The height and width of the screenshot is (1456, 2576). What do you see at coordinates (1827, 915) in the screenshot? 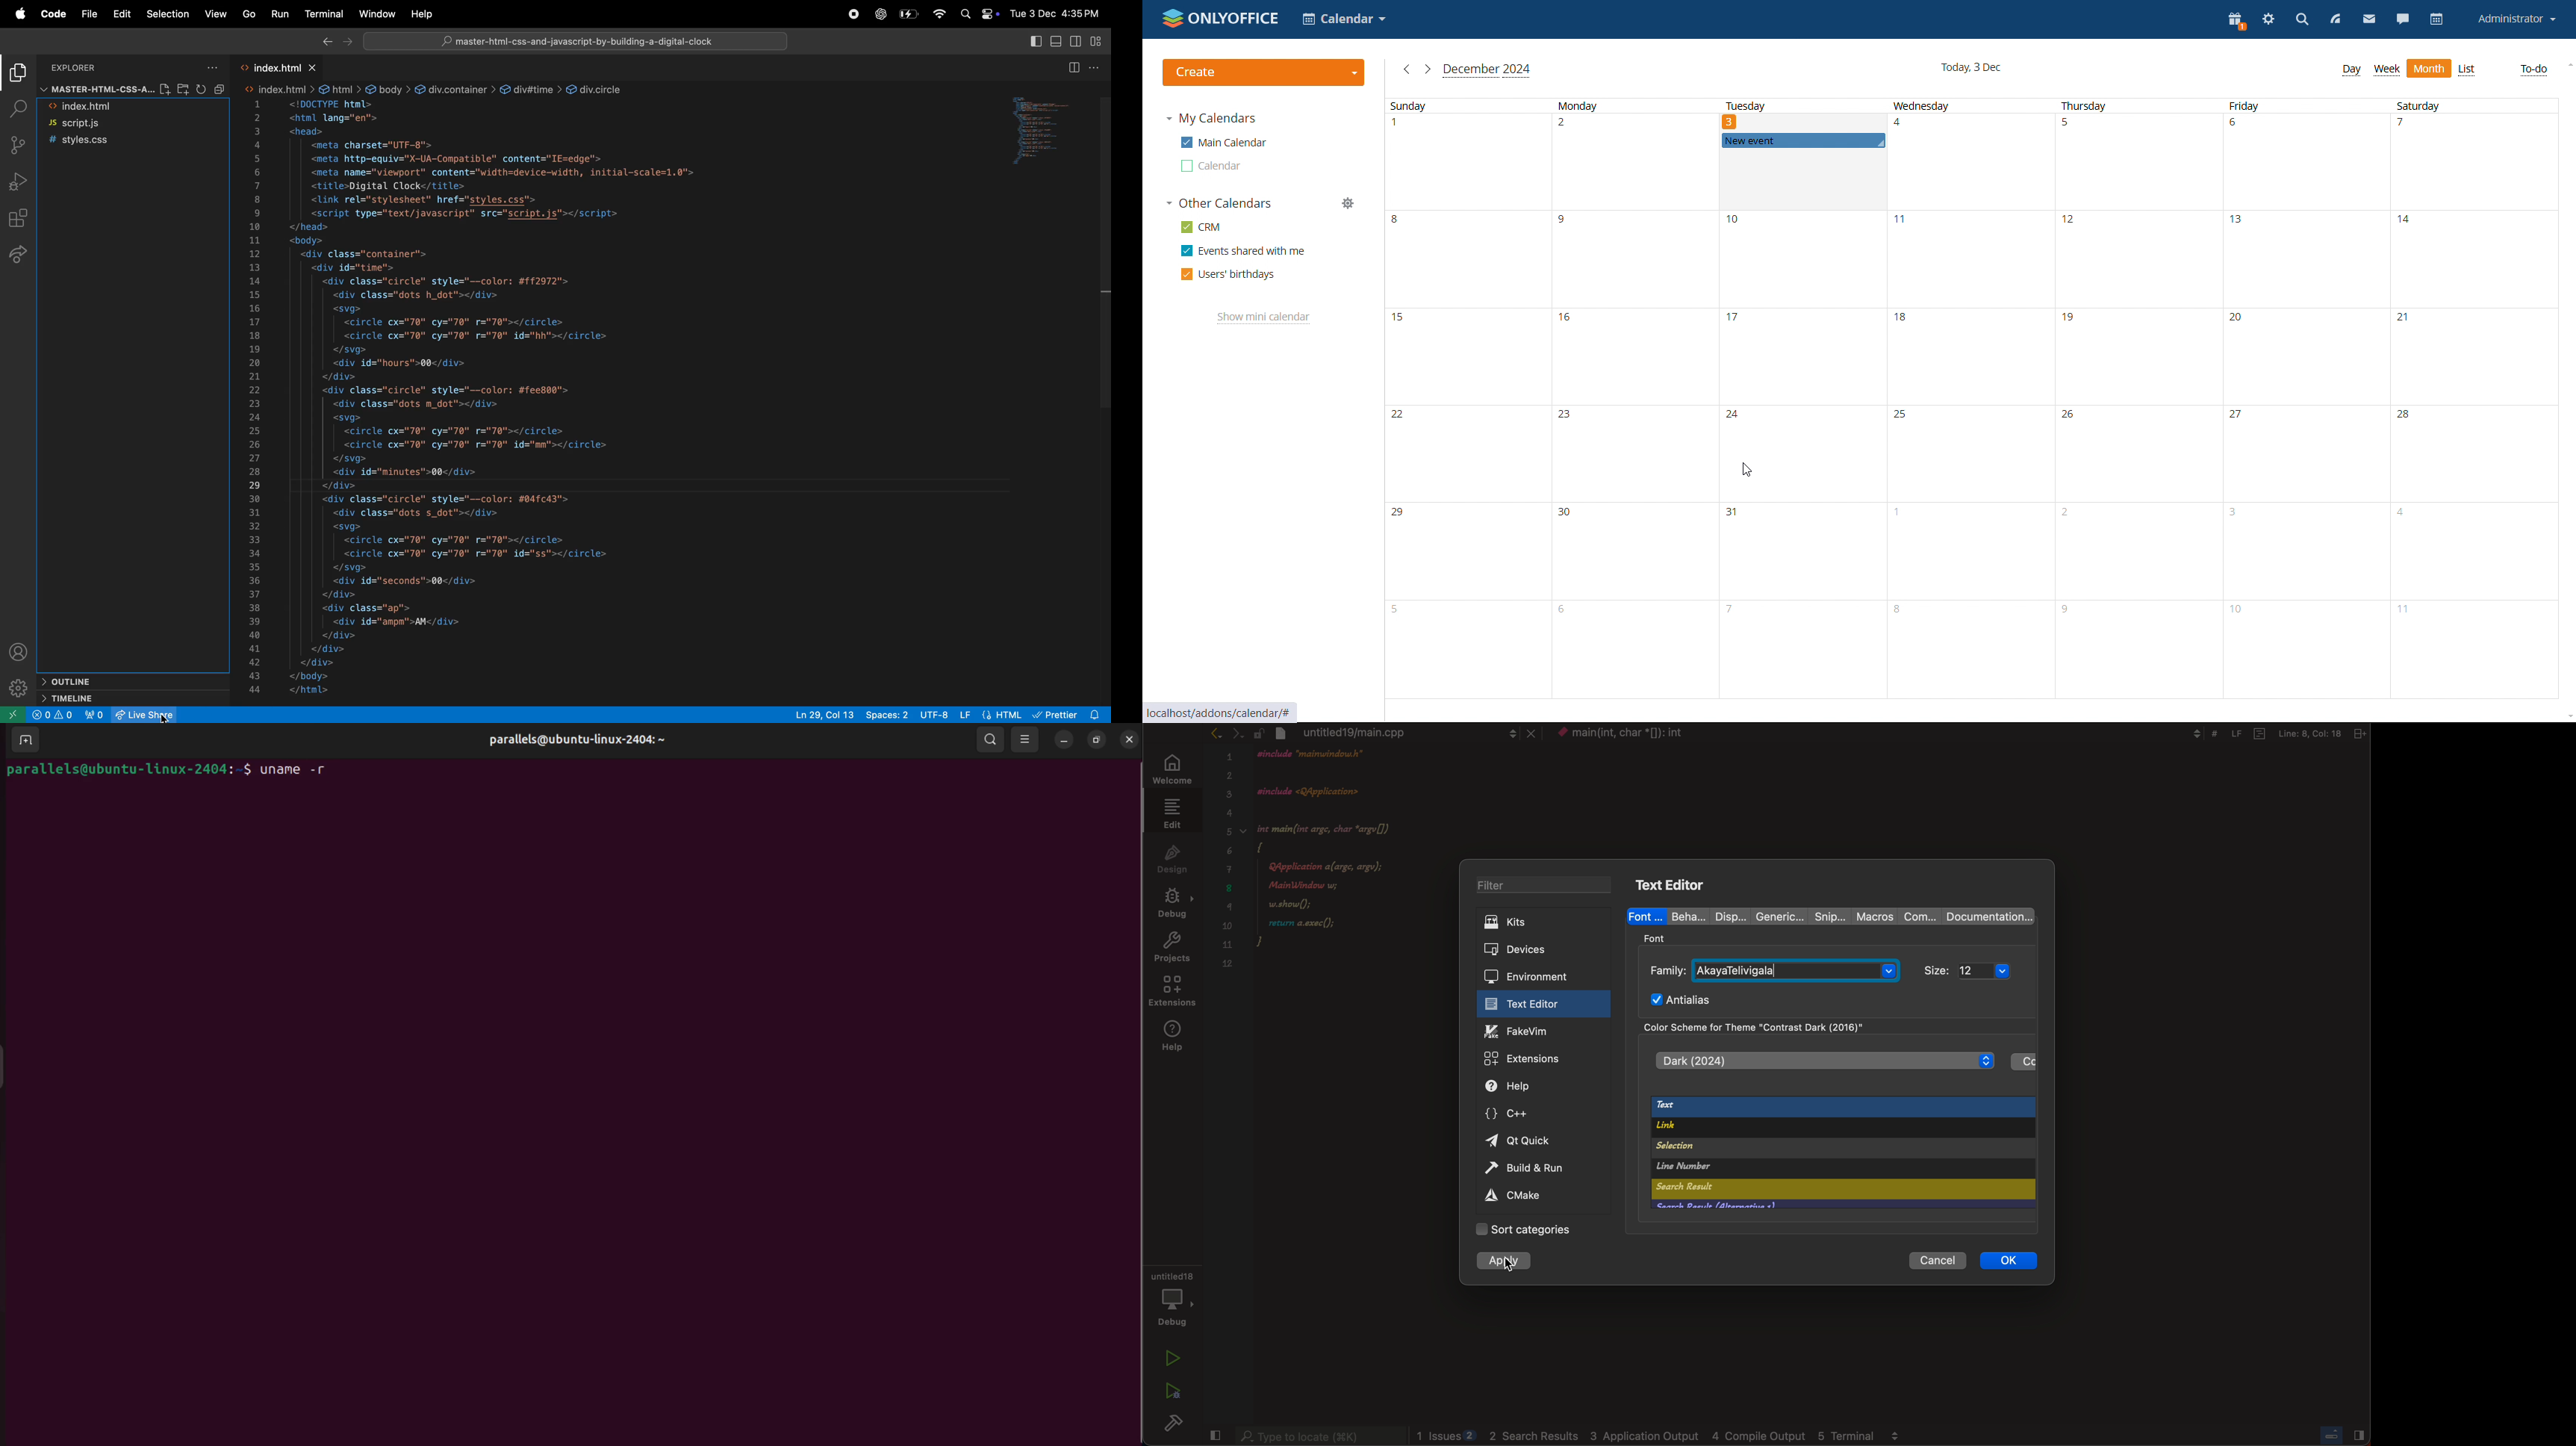
I see `snip` at bounding box center [1827, 915].